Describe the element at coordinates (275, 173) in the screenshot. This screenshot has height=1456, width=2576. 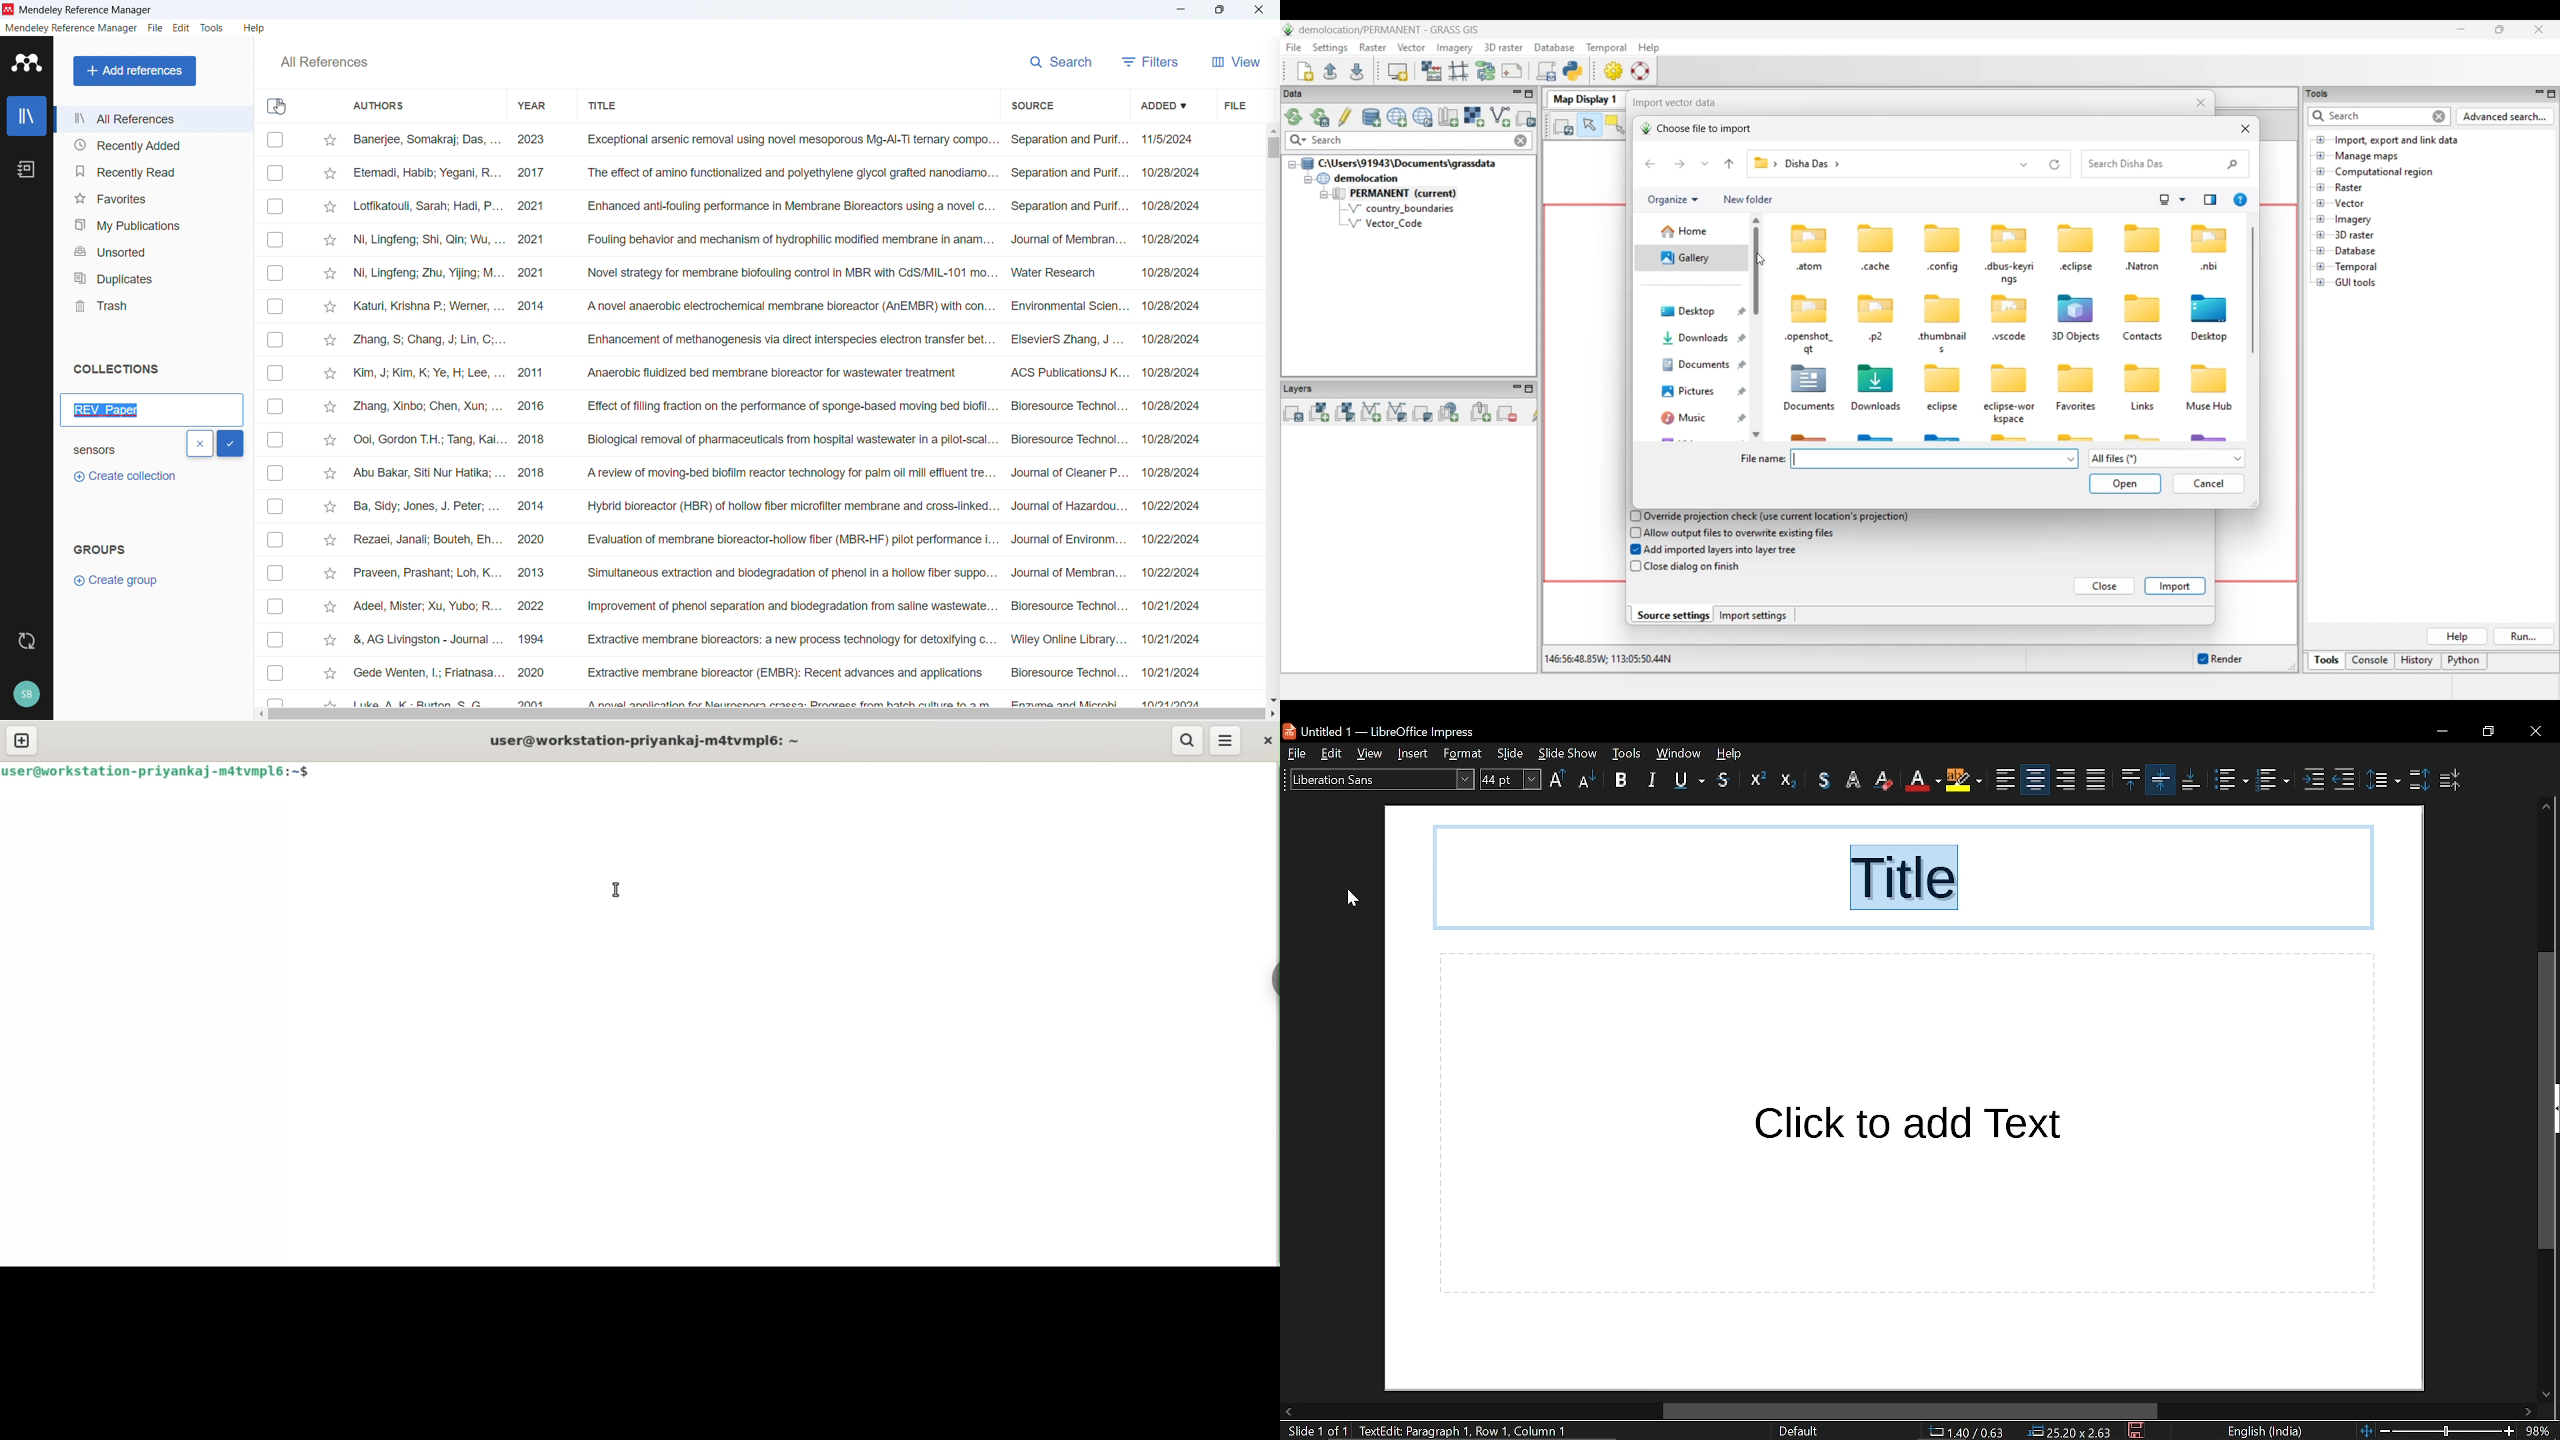
I see `Select respective publication` at that location.